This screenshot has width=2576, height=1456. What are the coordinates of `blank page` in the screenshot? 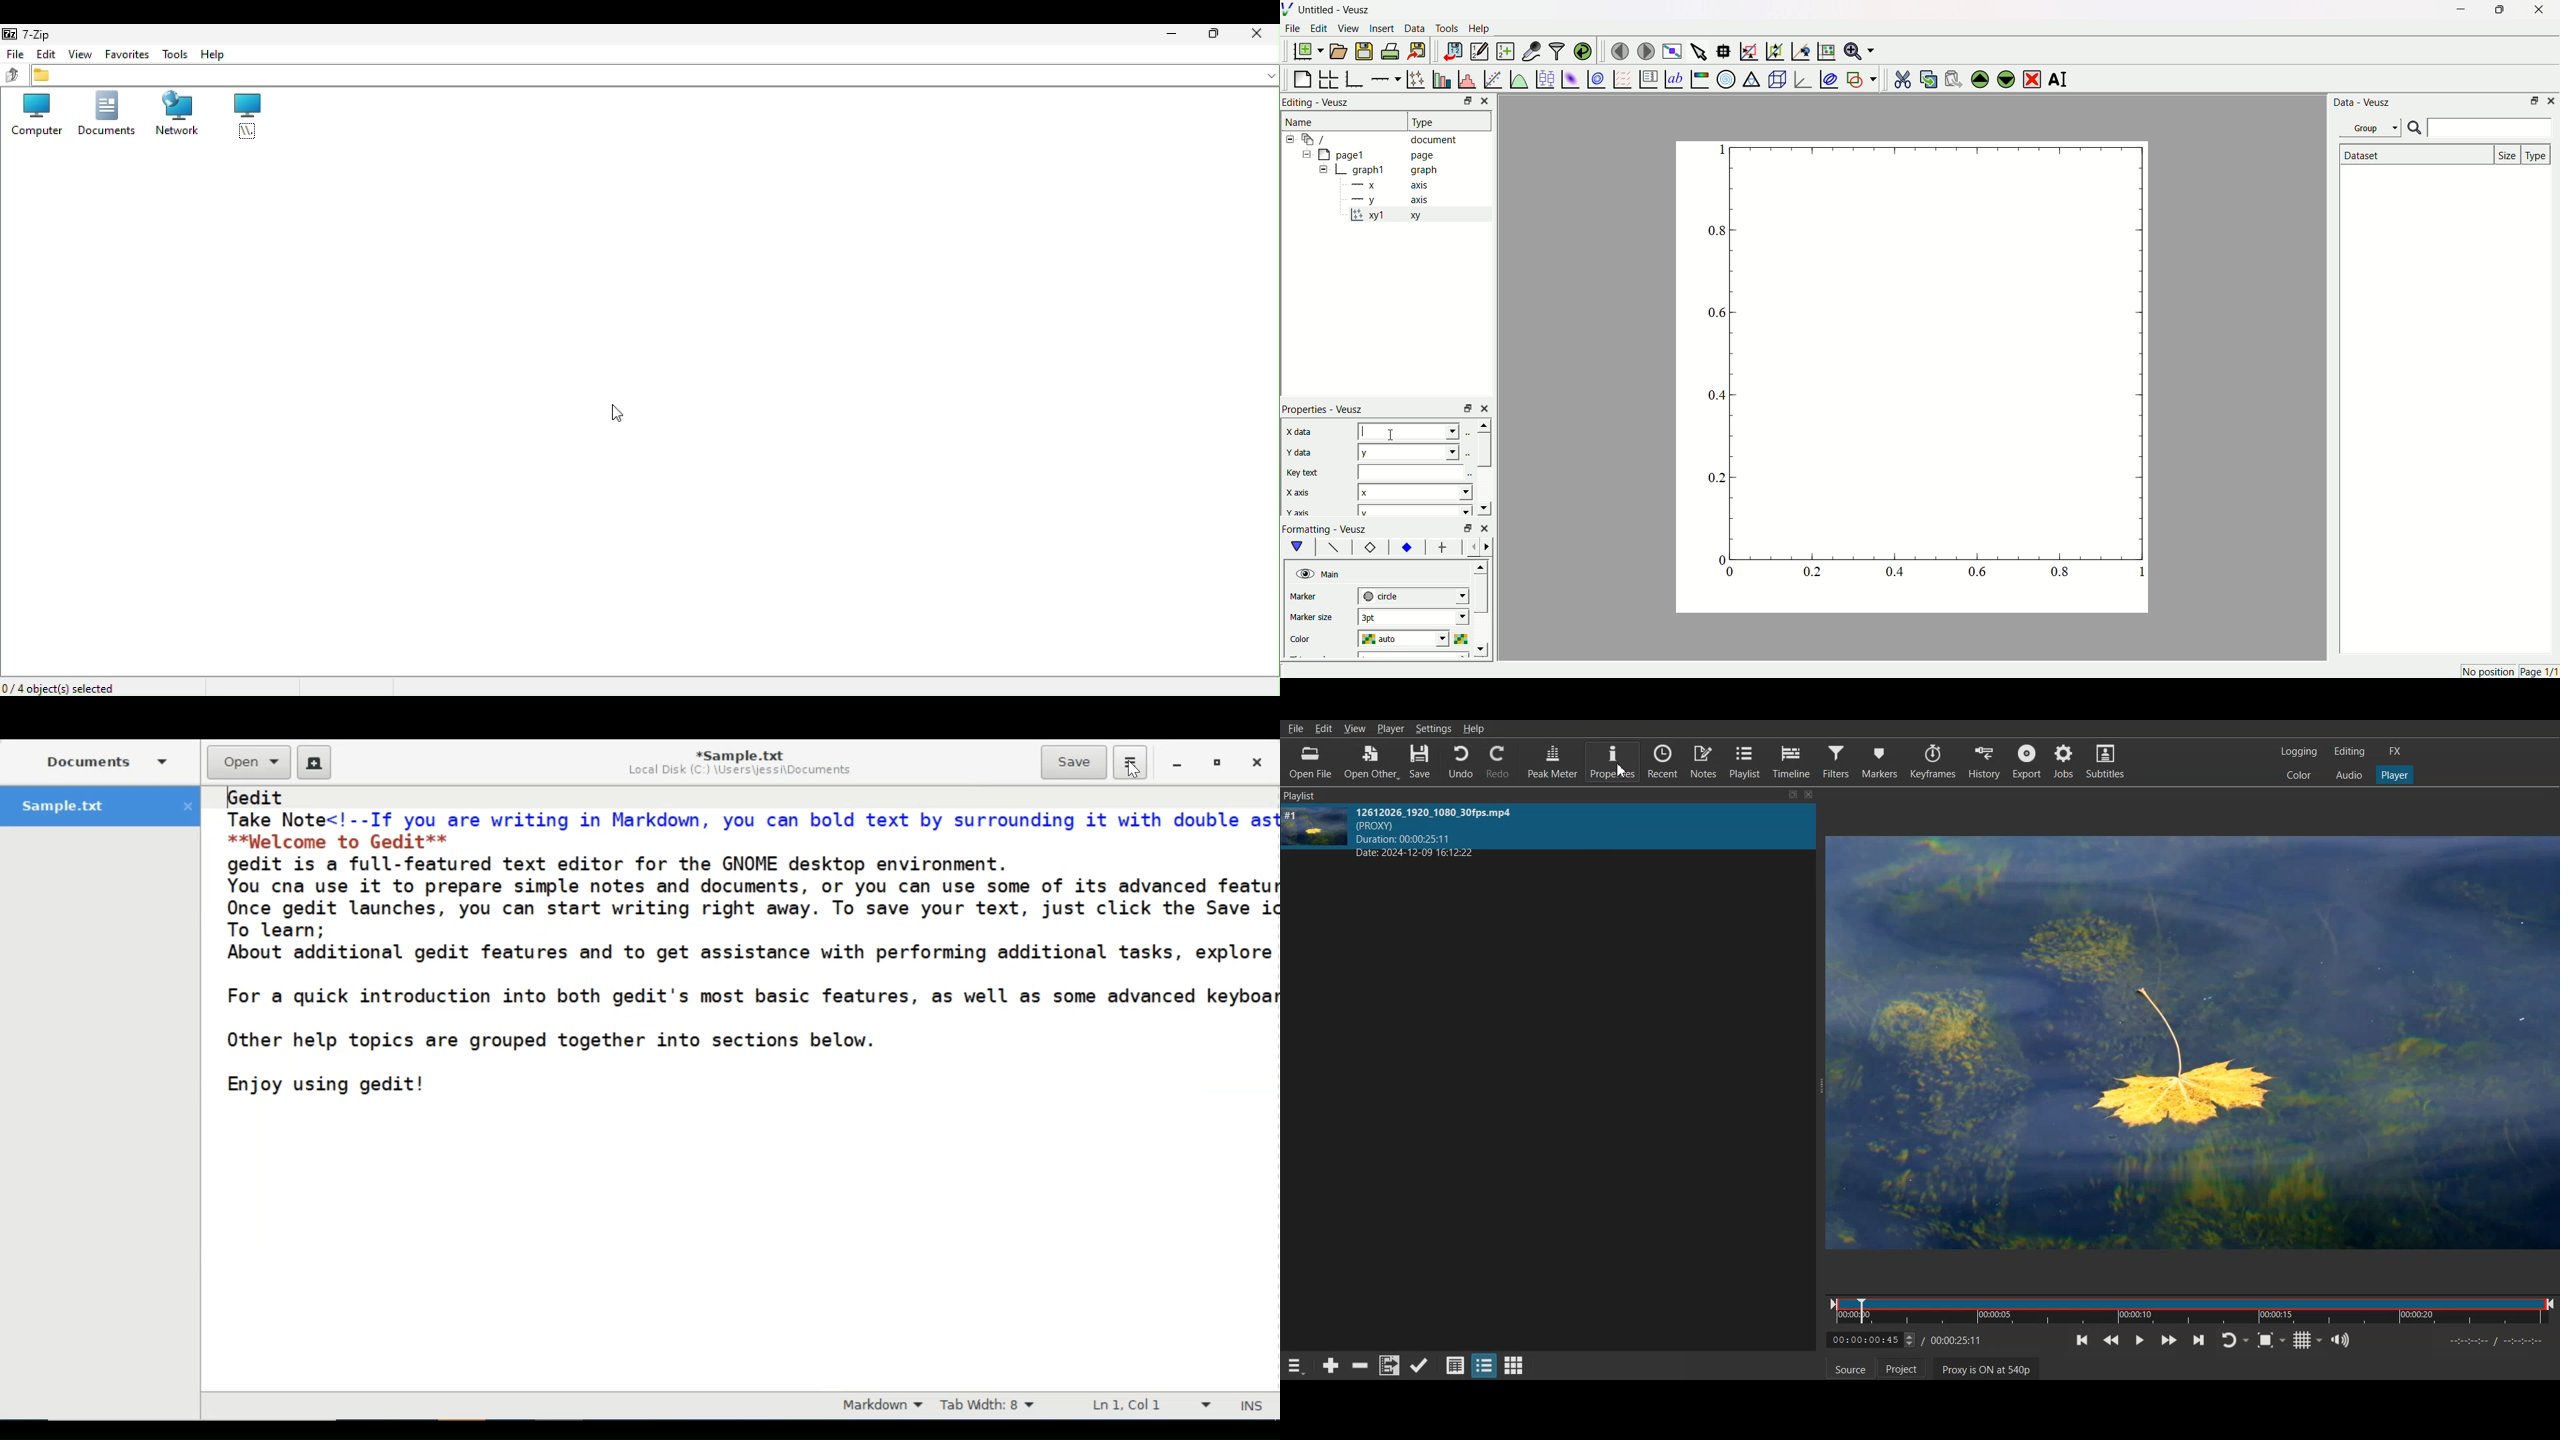 It's located at (1303, 76).